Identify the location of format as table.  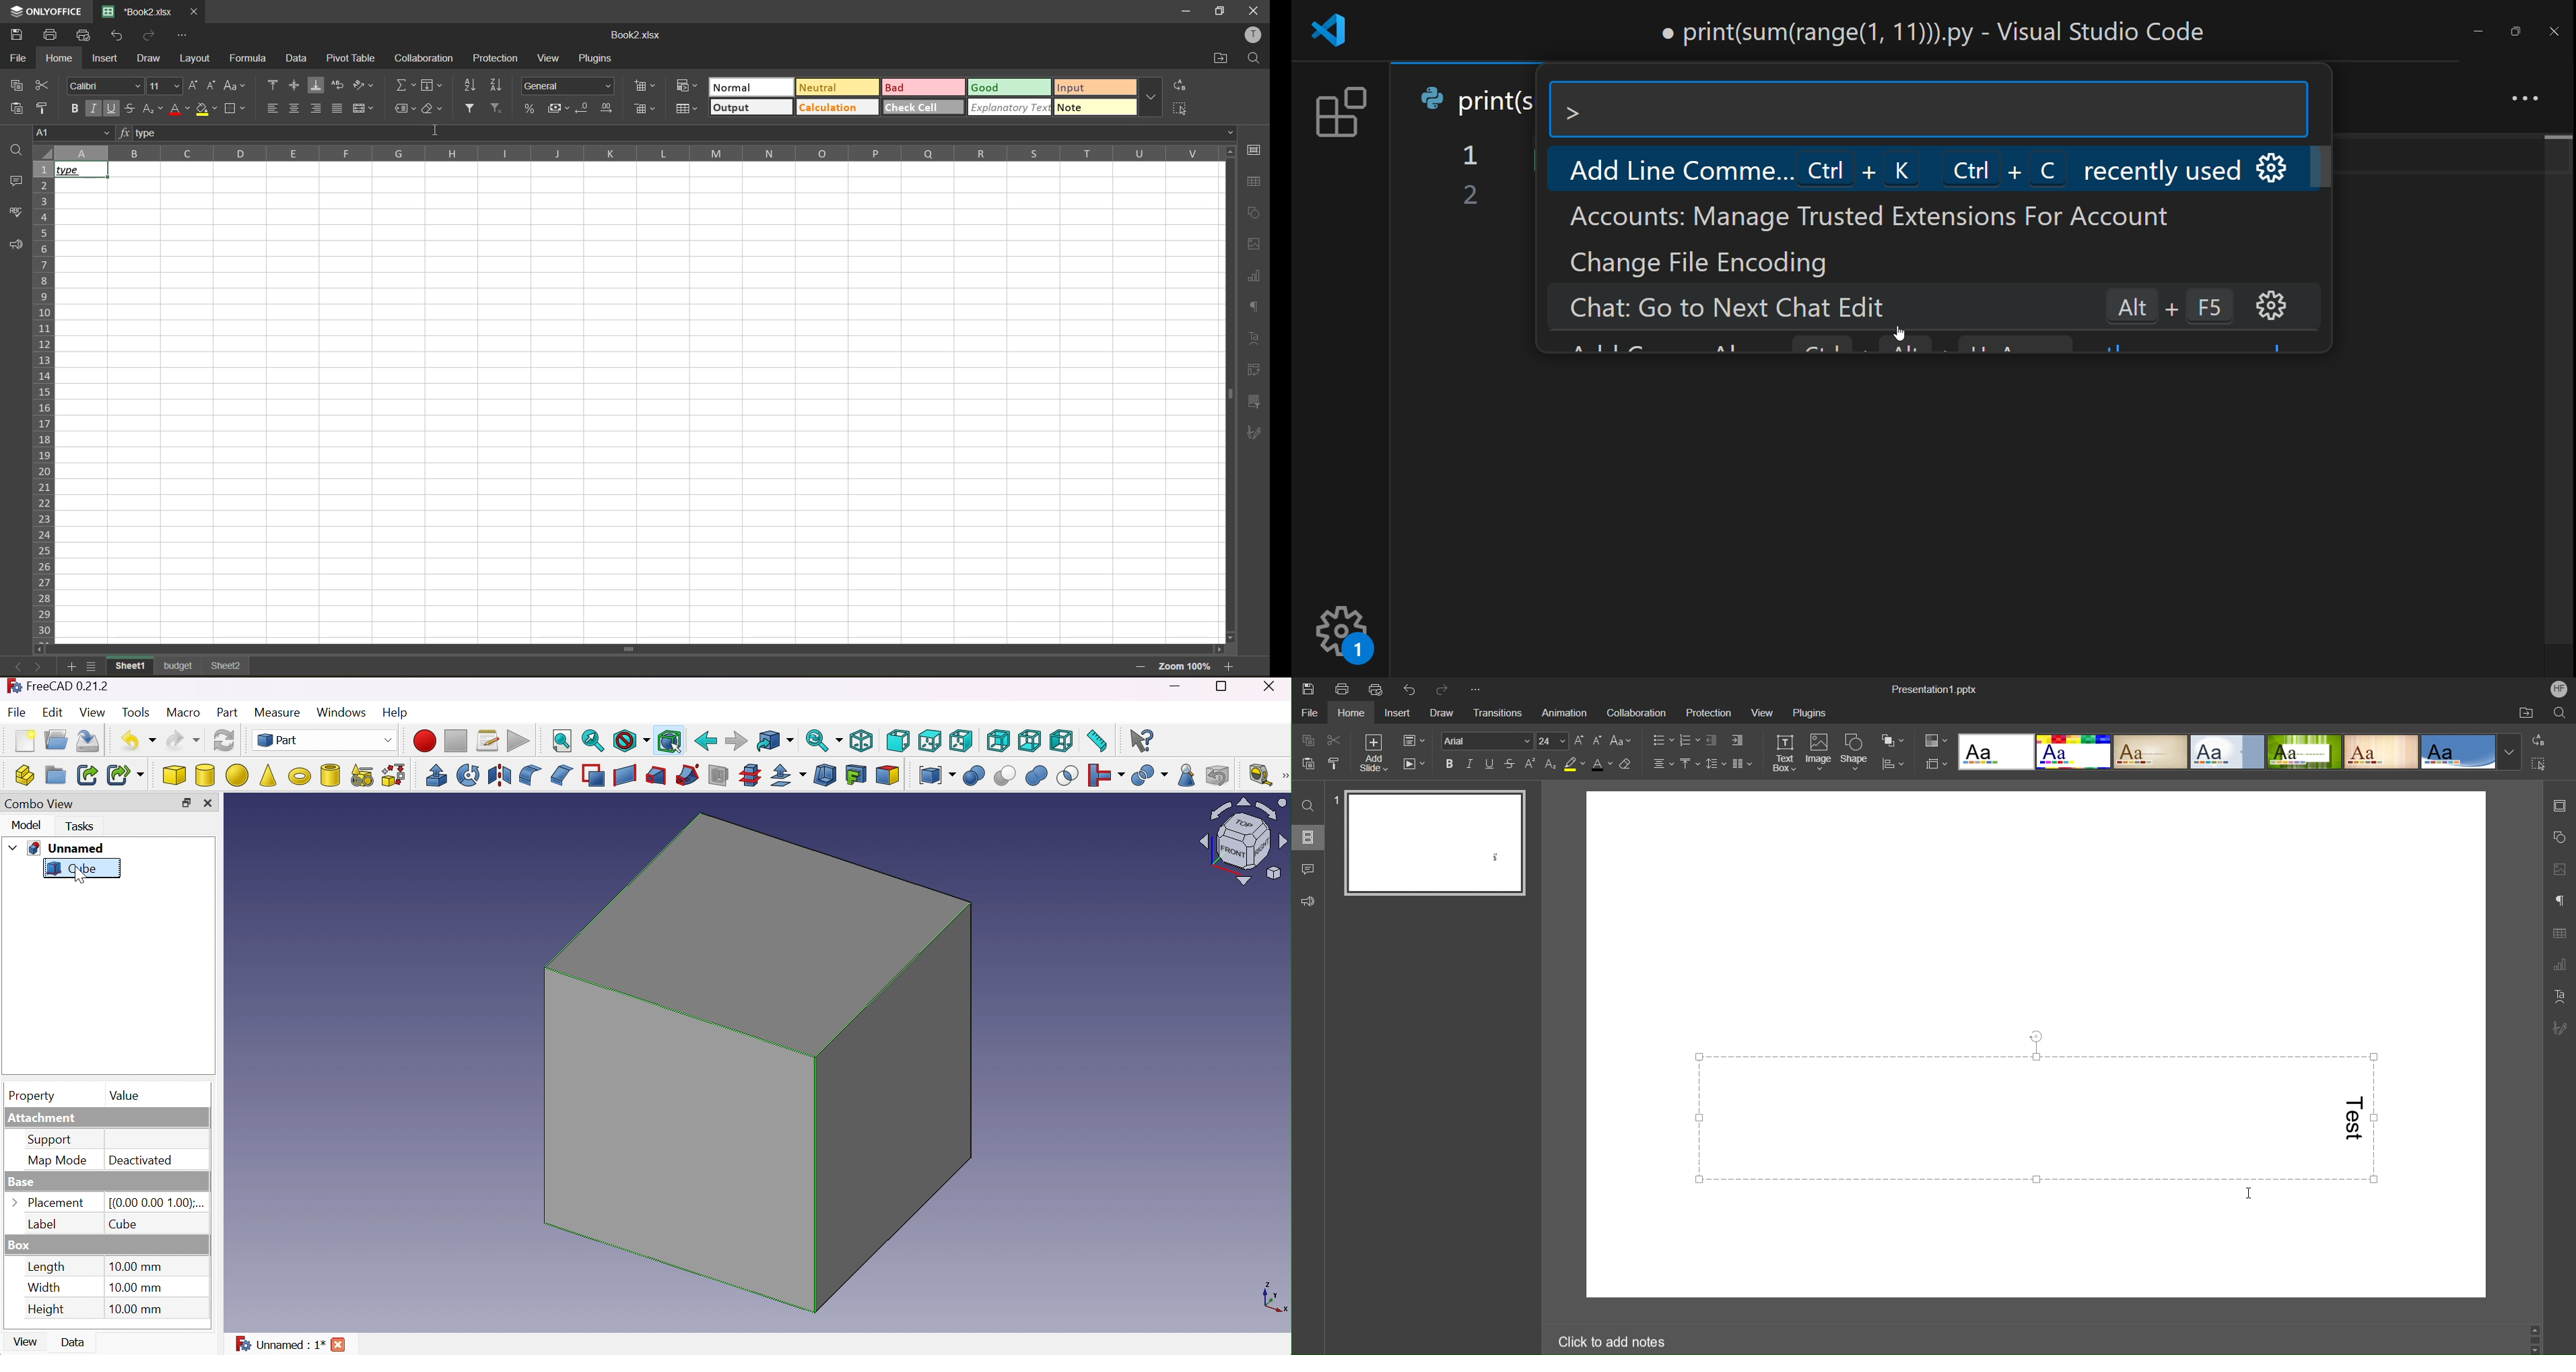
(688, 110).